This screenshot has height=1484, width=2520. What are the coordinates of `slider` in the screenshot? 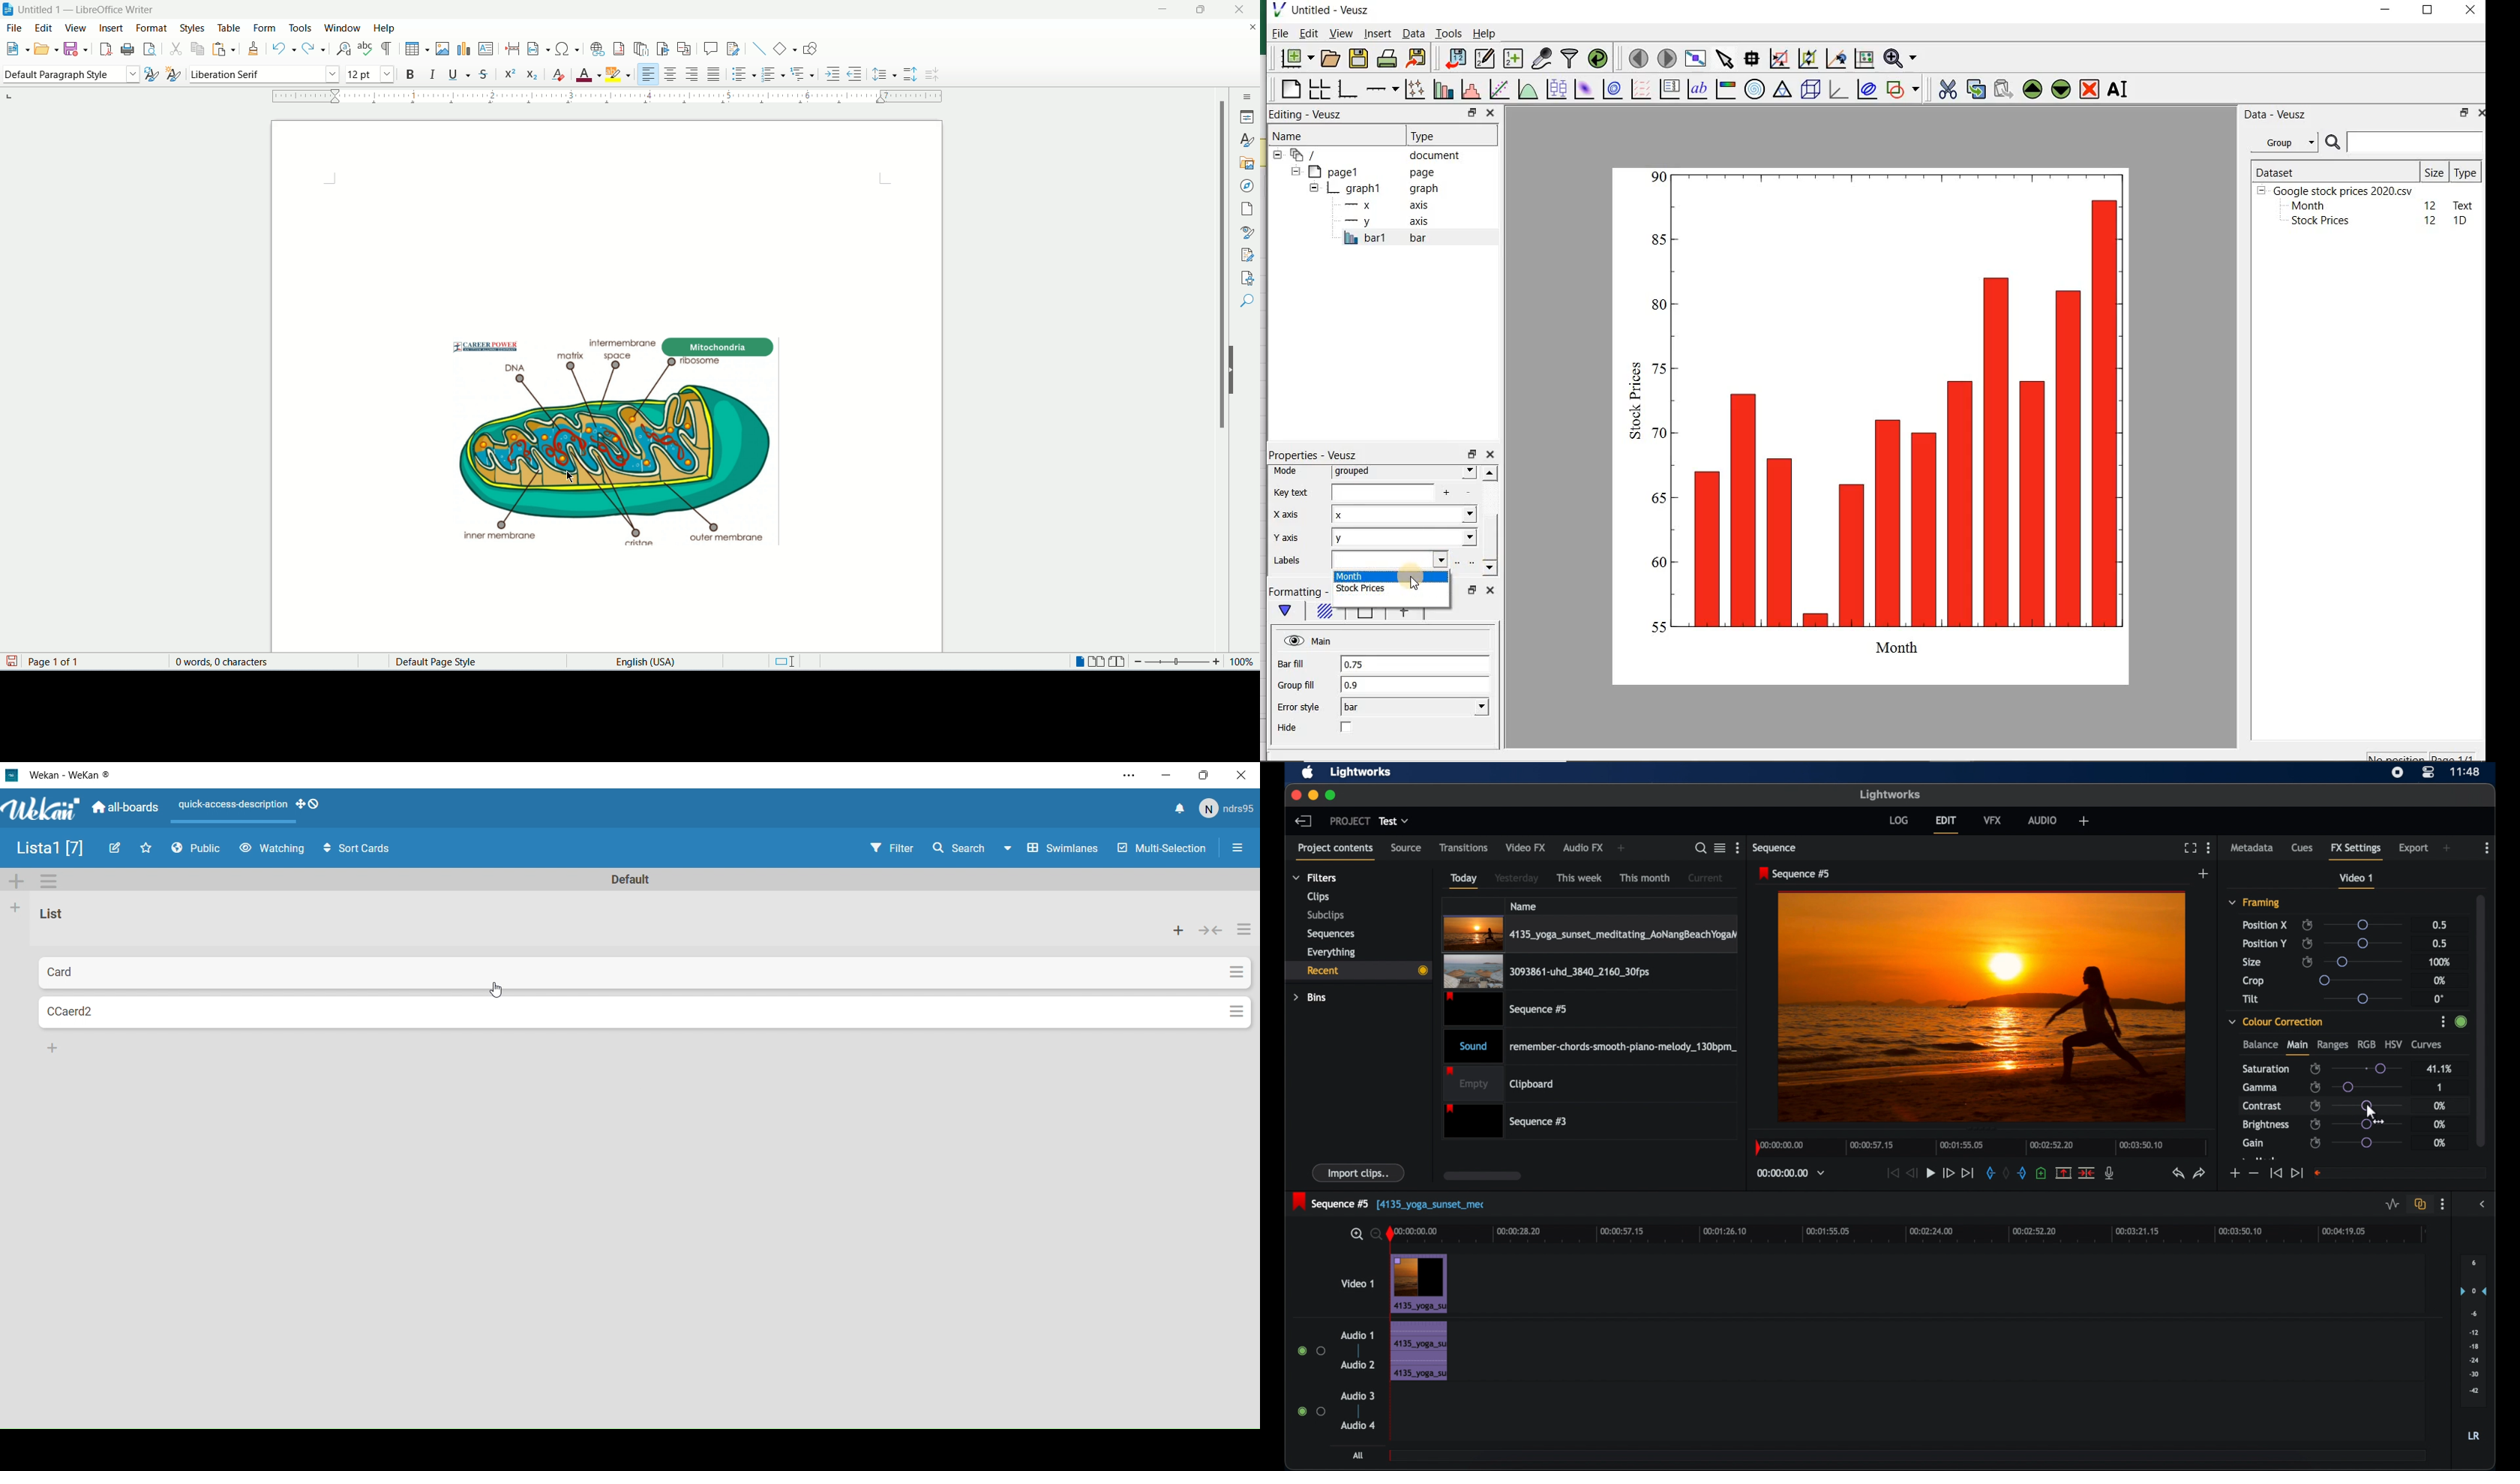 It's located at (2366, 943).